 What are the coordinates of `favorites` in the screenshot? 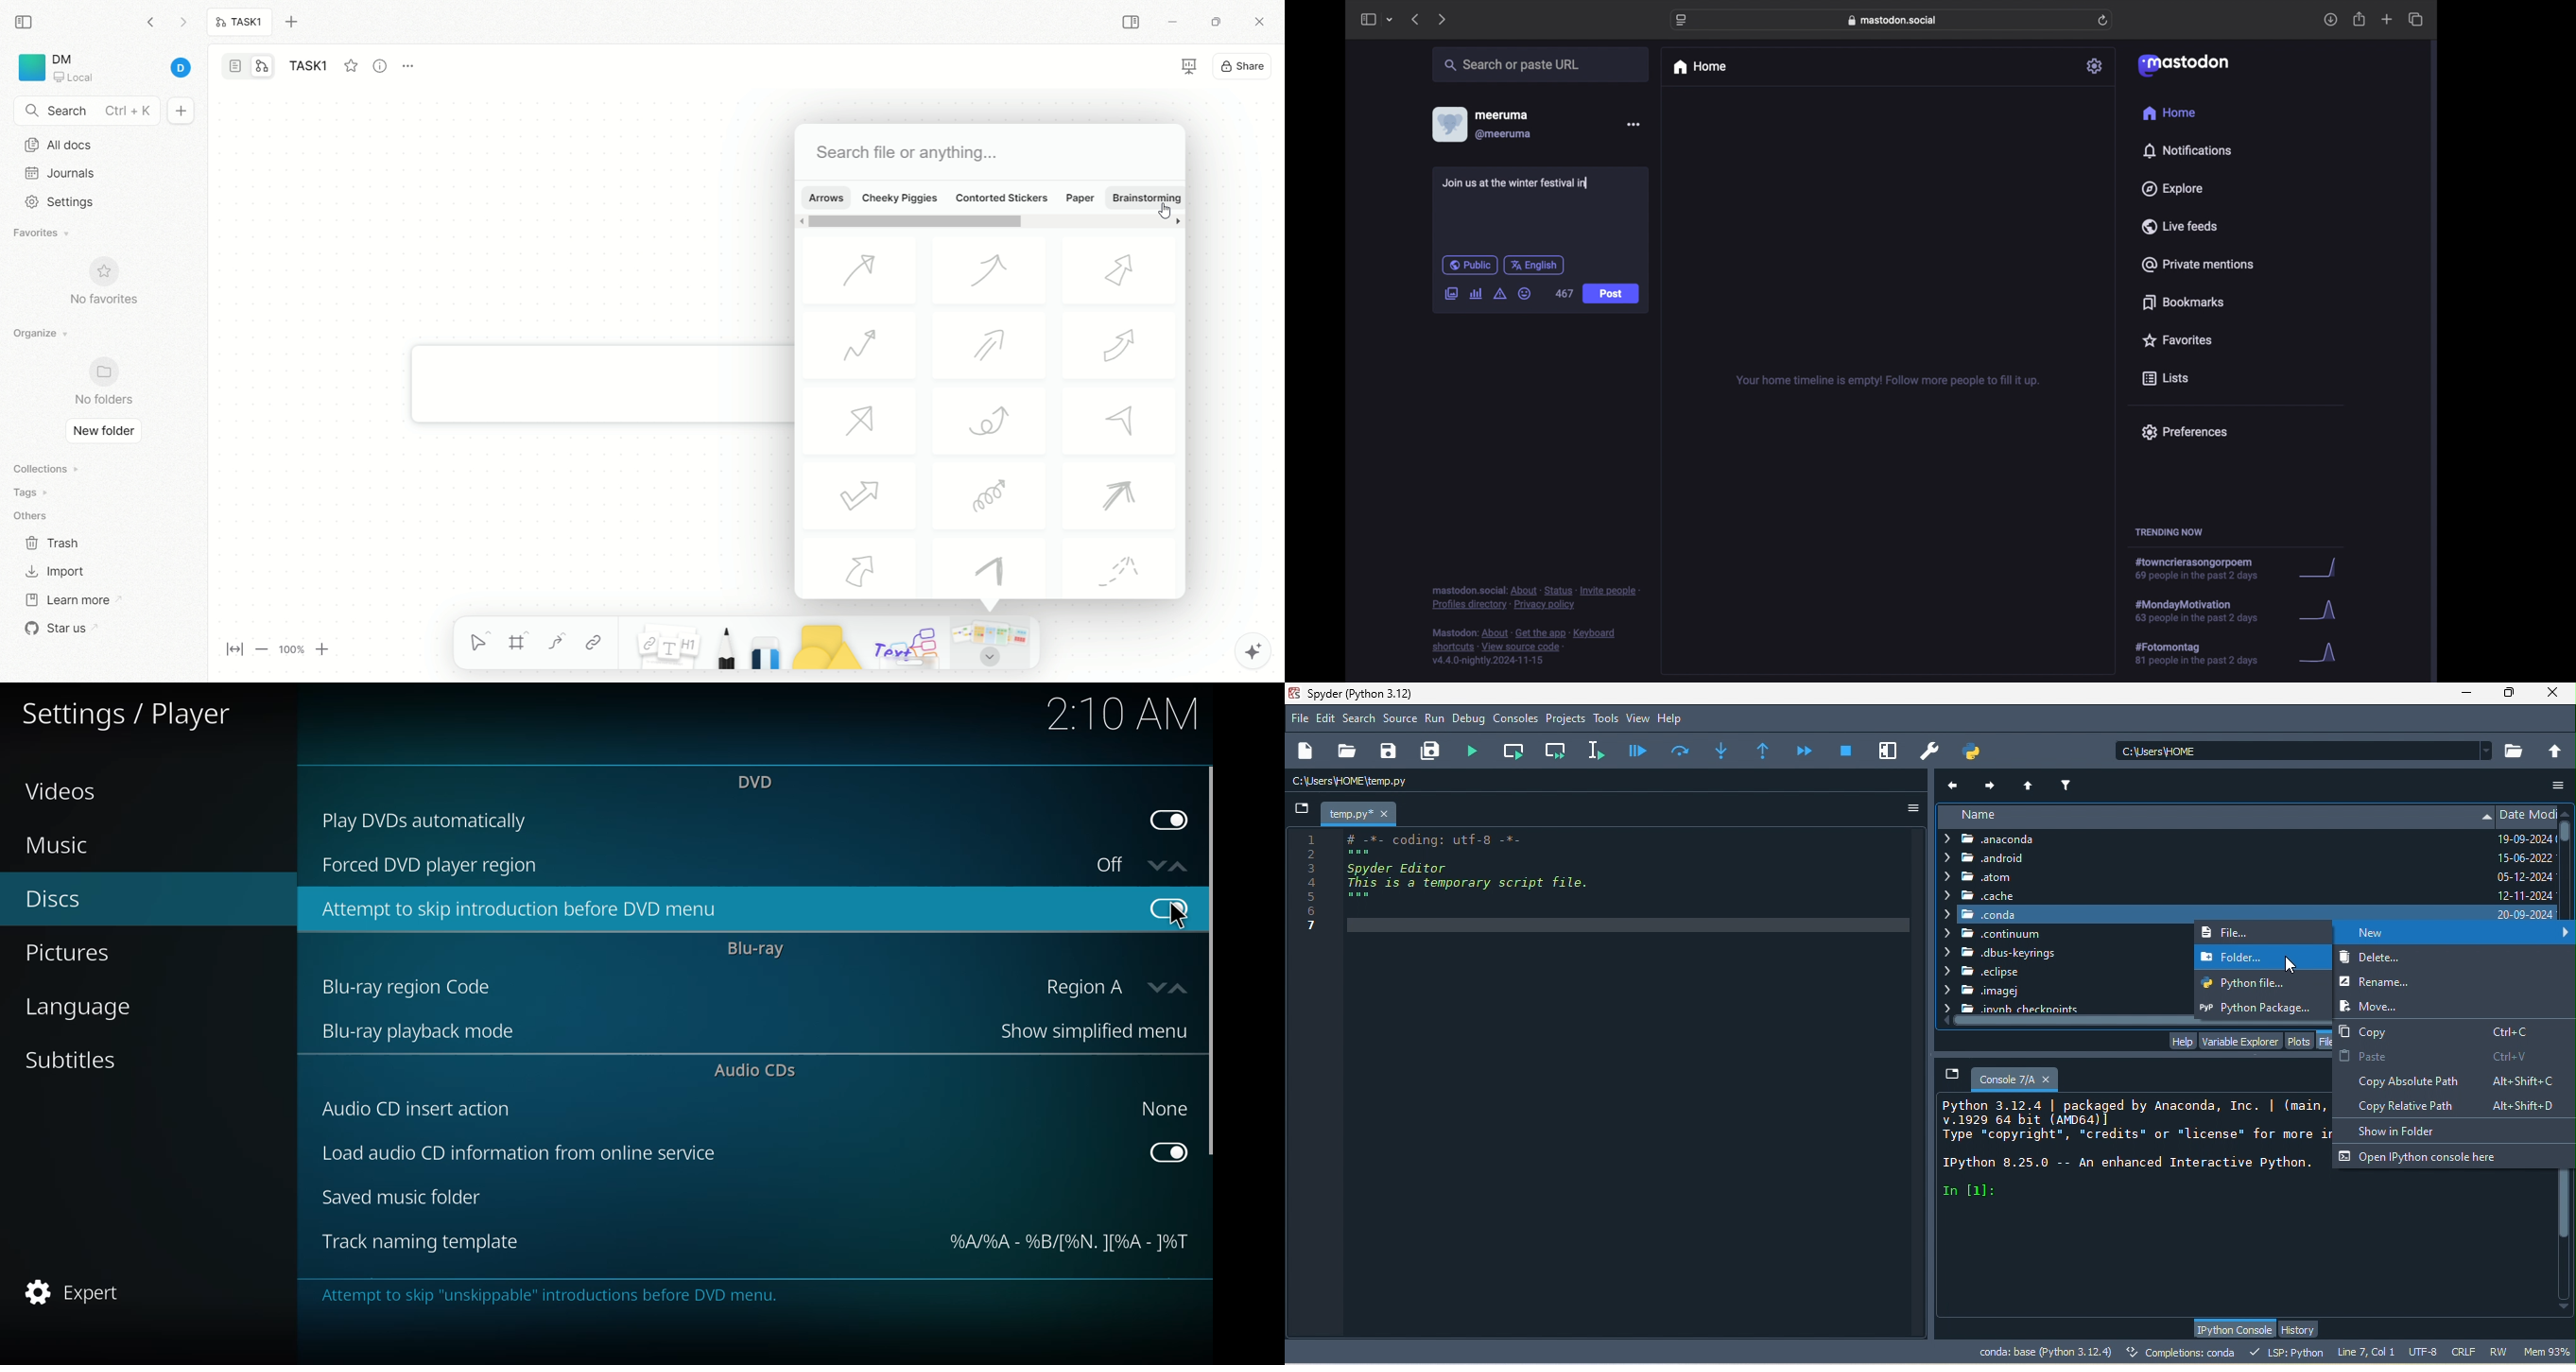 It's located at (350, 64).